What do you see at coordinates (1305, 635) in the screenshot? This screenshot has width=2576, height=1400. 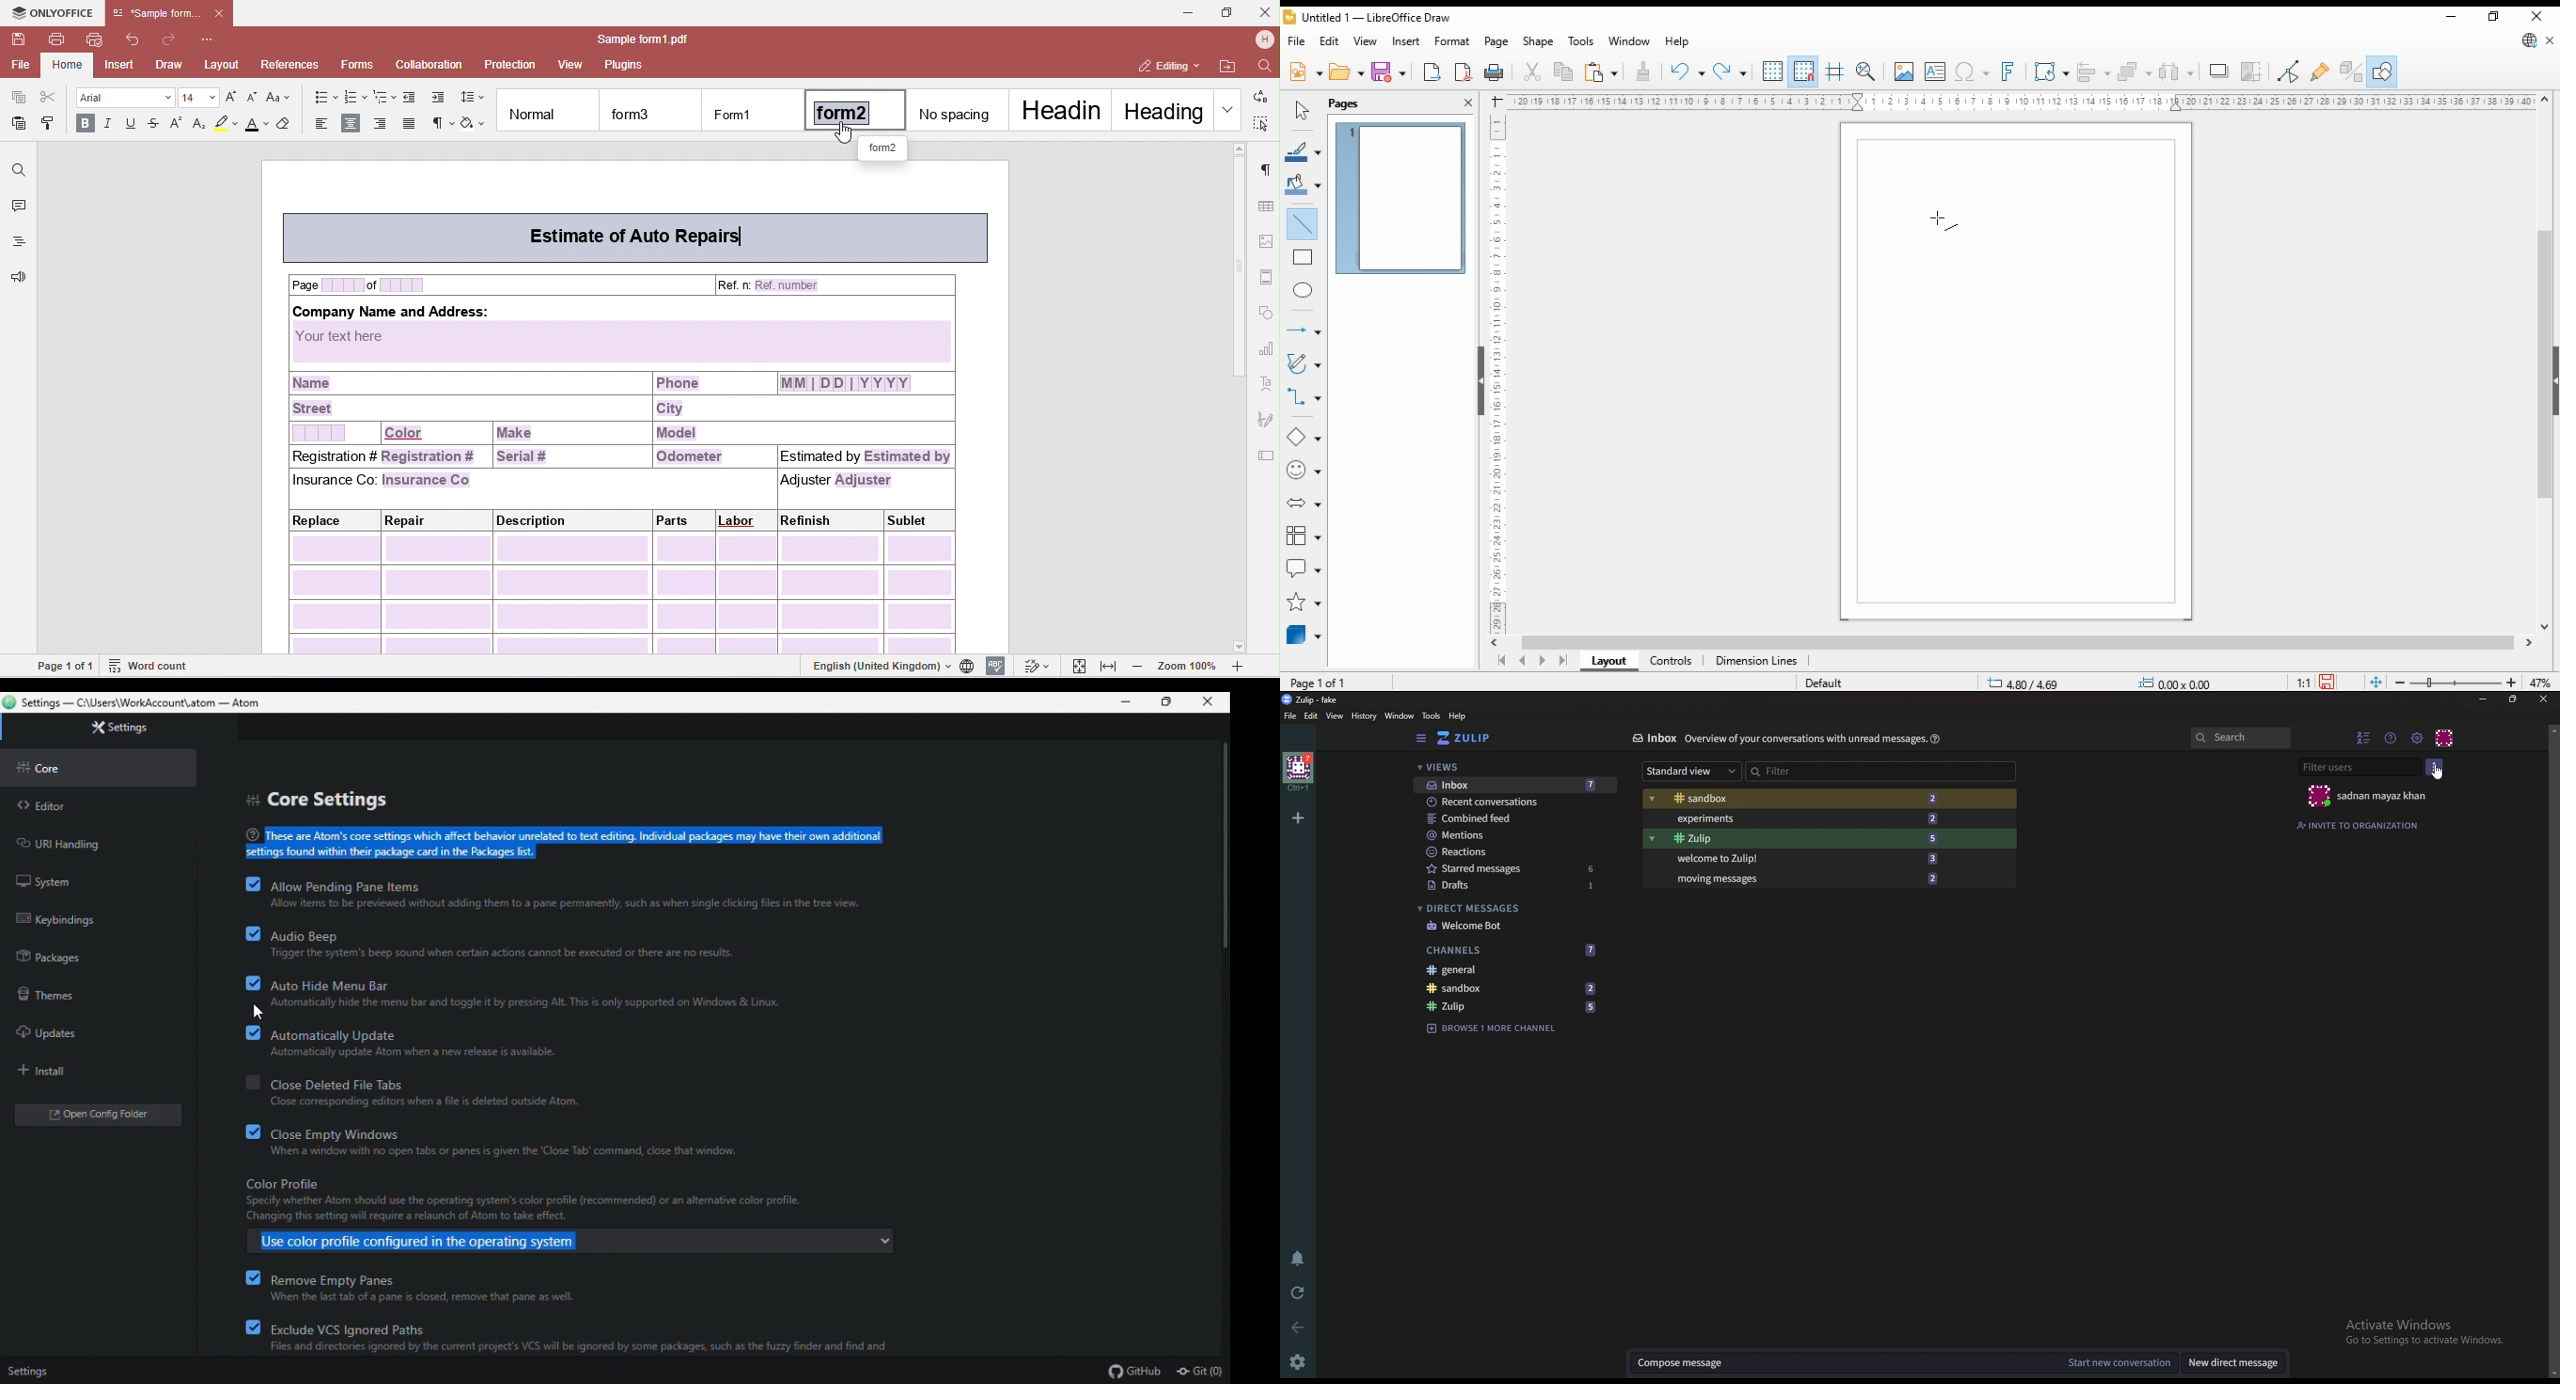 I see `3D objects` at bounding box center [1305, 635].